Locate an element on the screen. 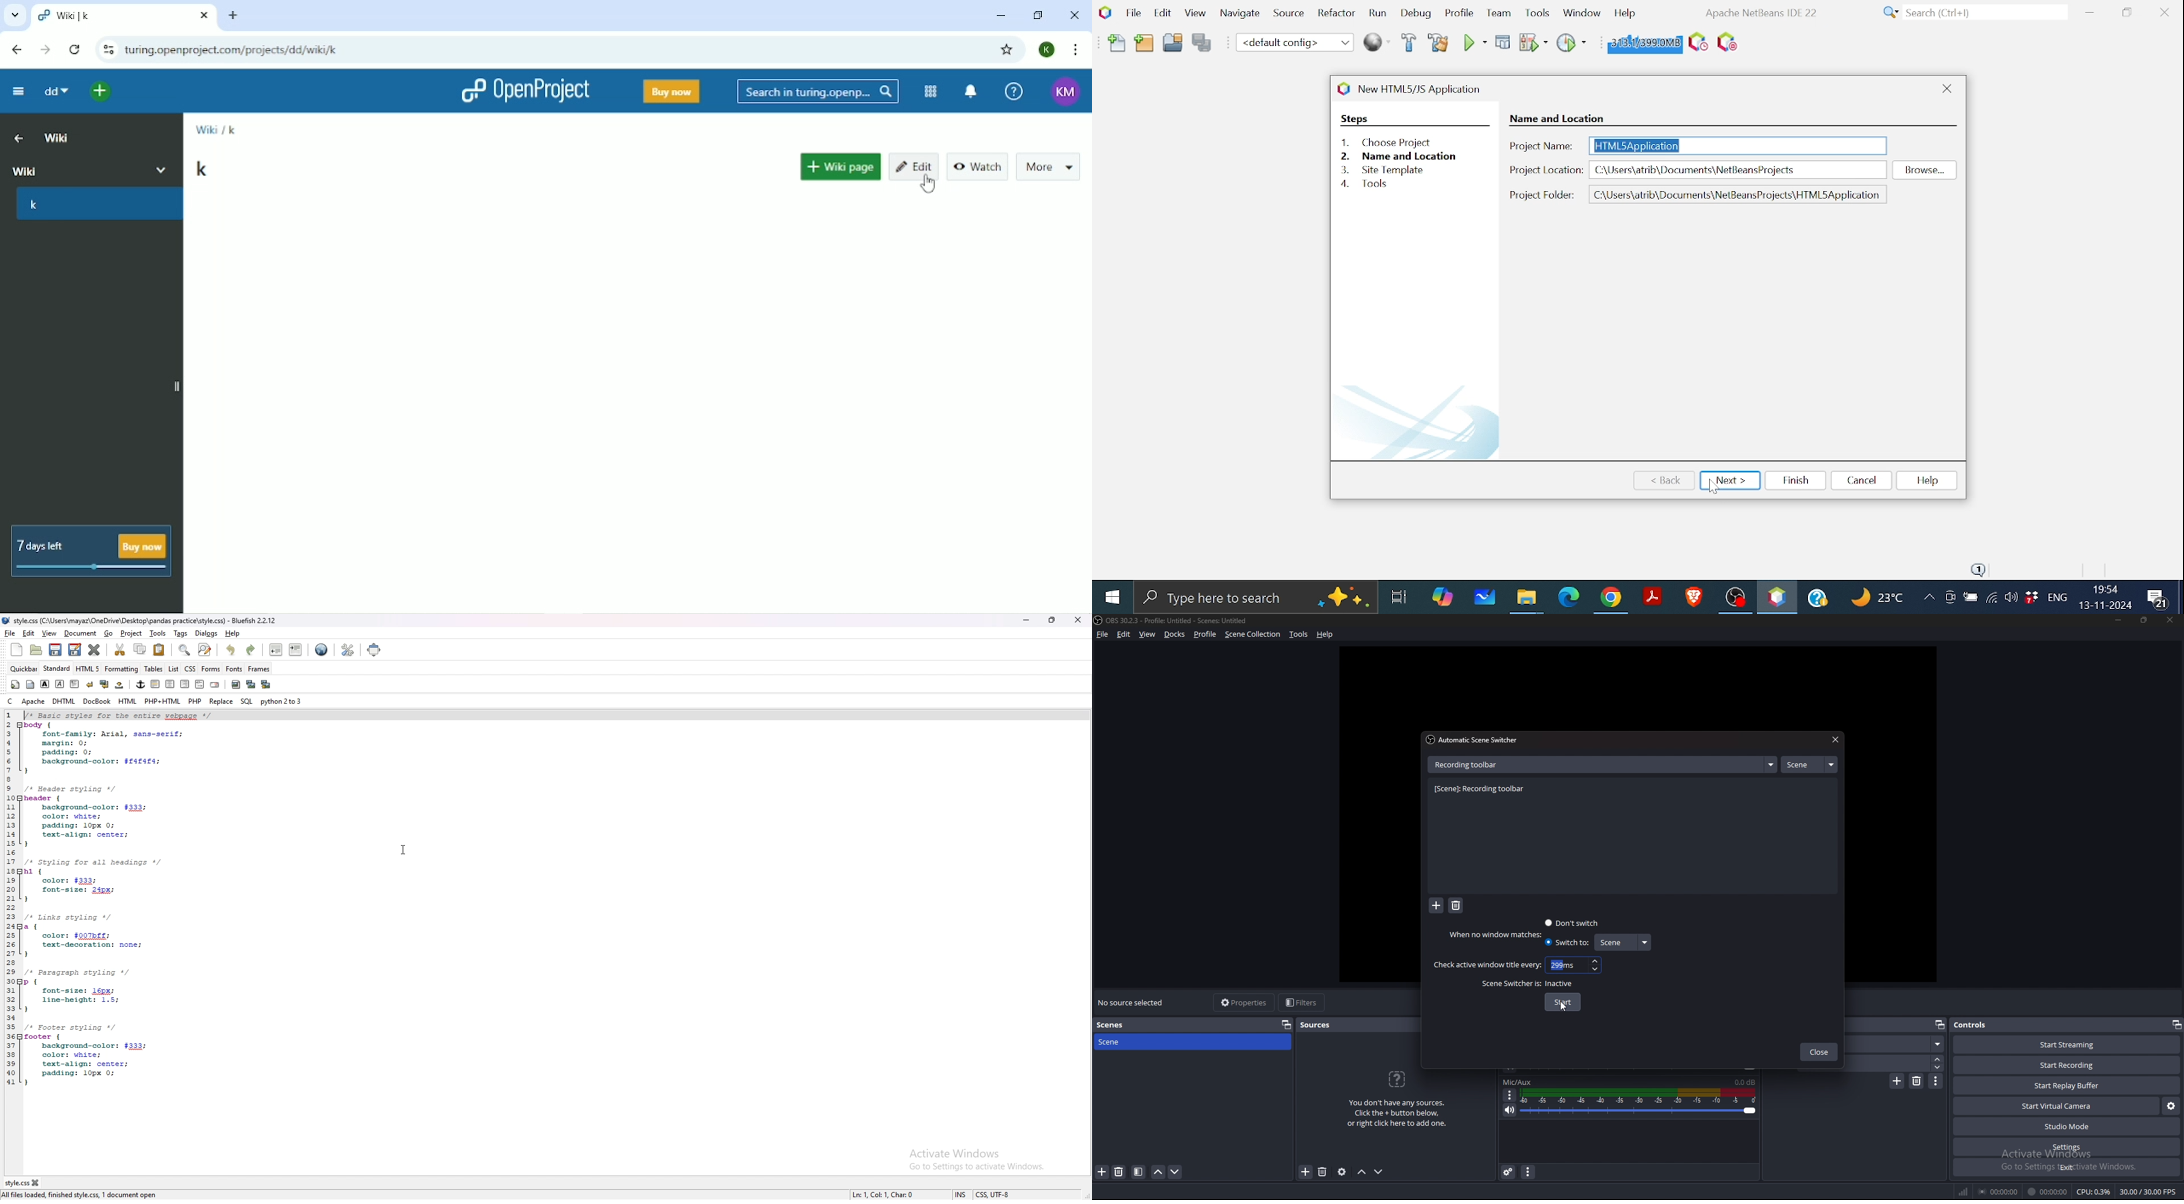  file is located at coordinates (1103, 634).